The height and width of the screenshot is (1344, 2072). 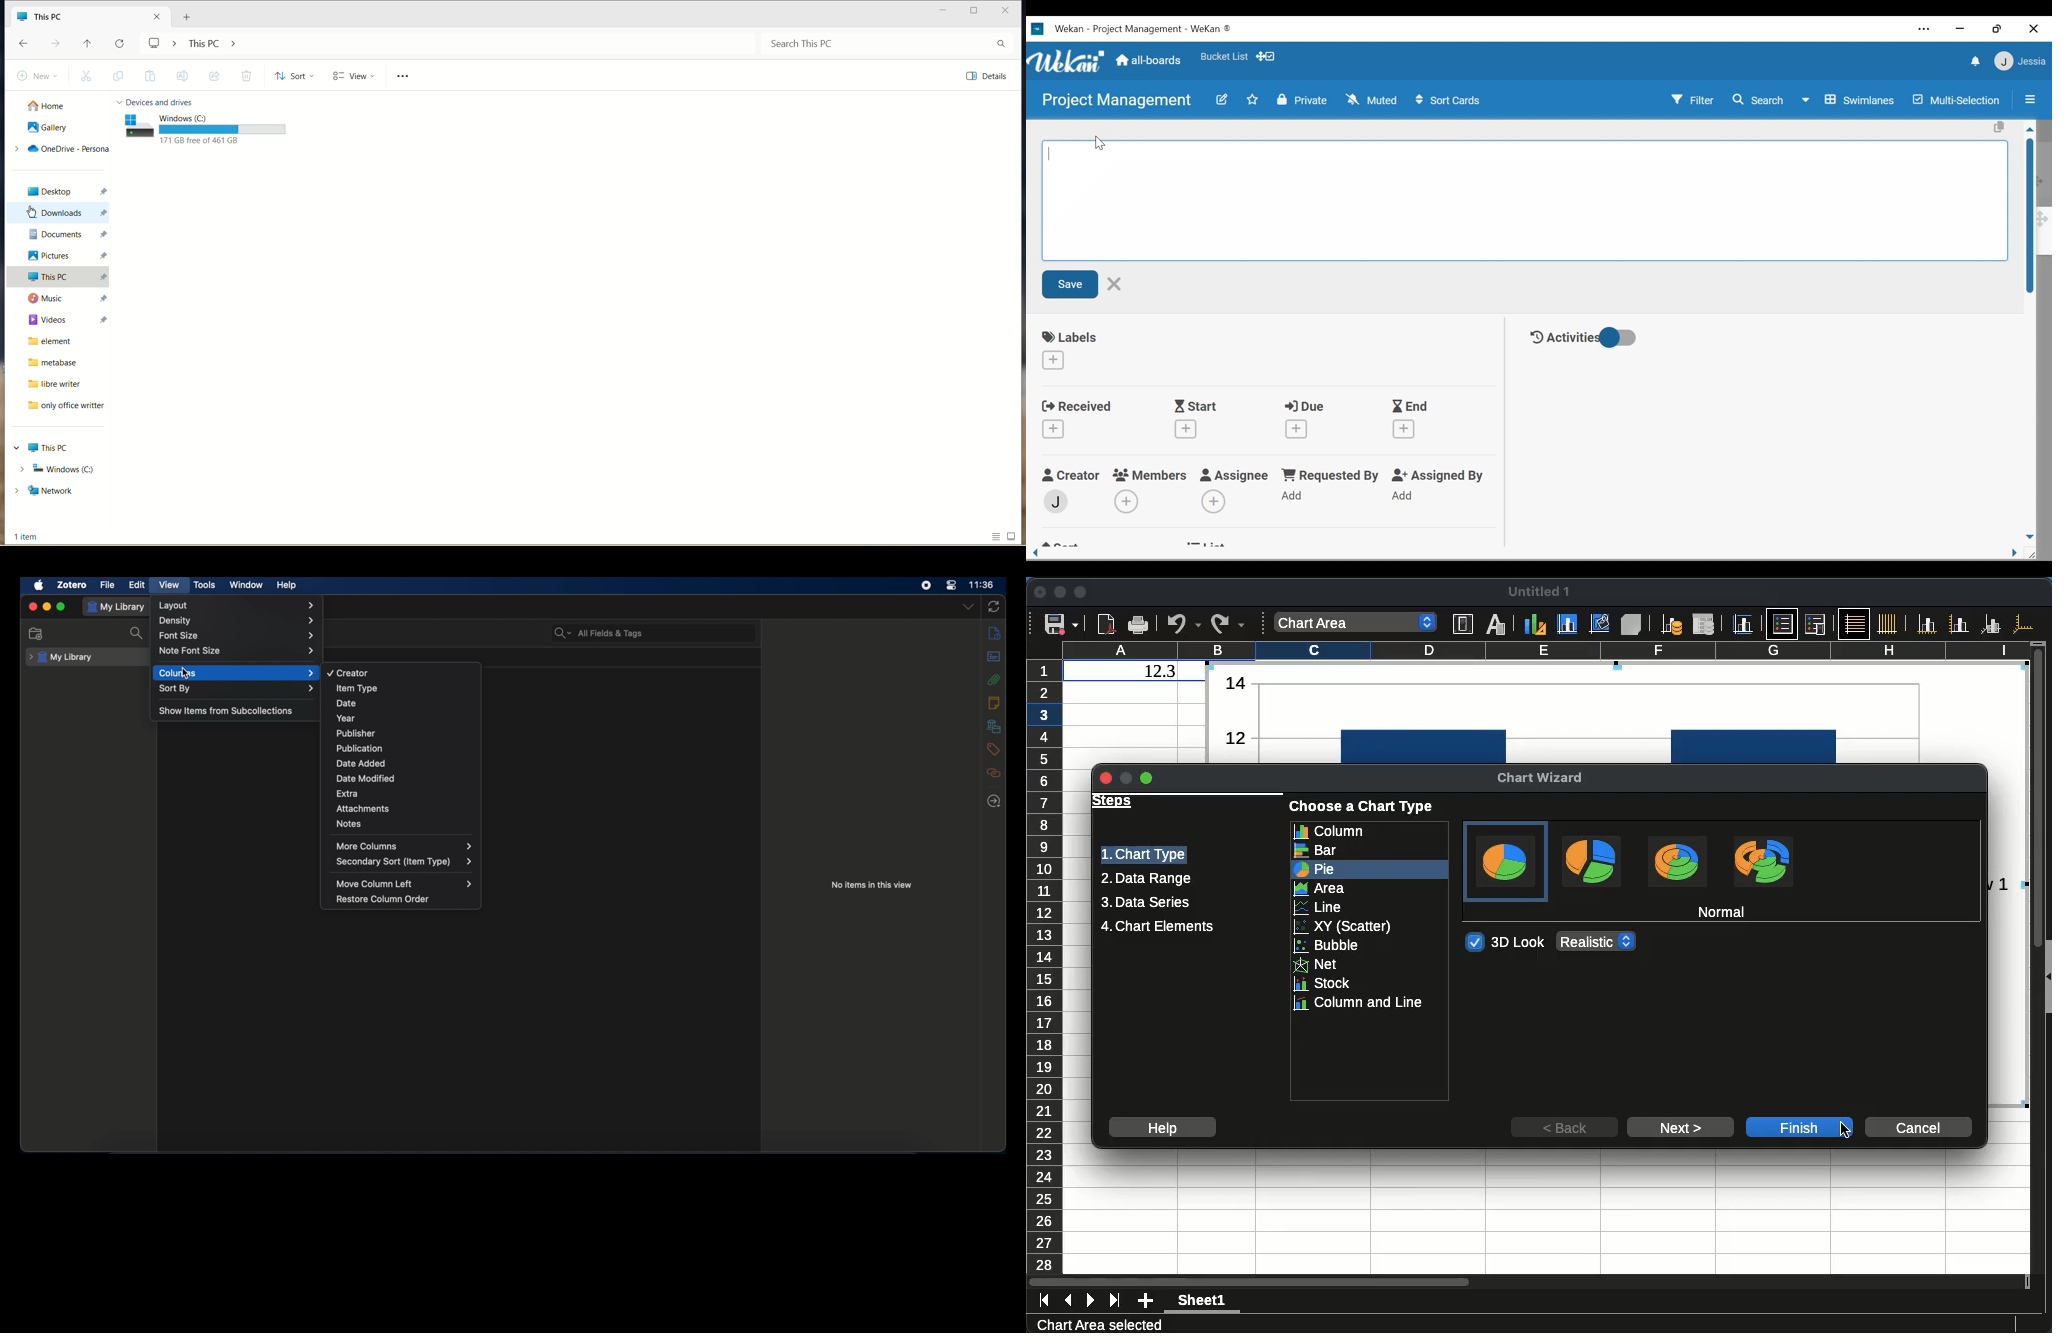 I want to click on Create Received date, so click(x=1053, y=429).